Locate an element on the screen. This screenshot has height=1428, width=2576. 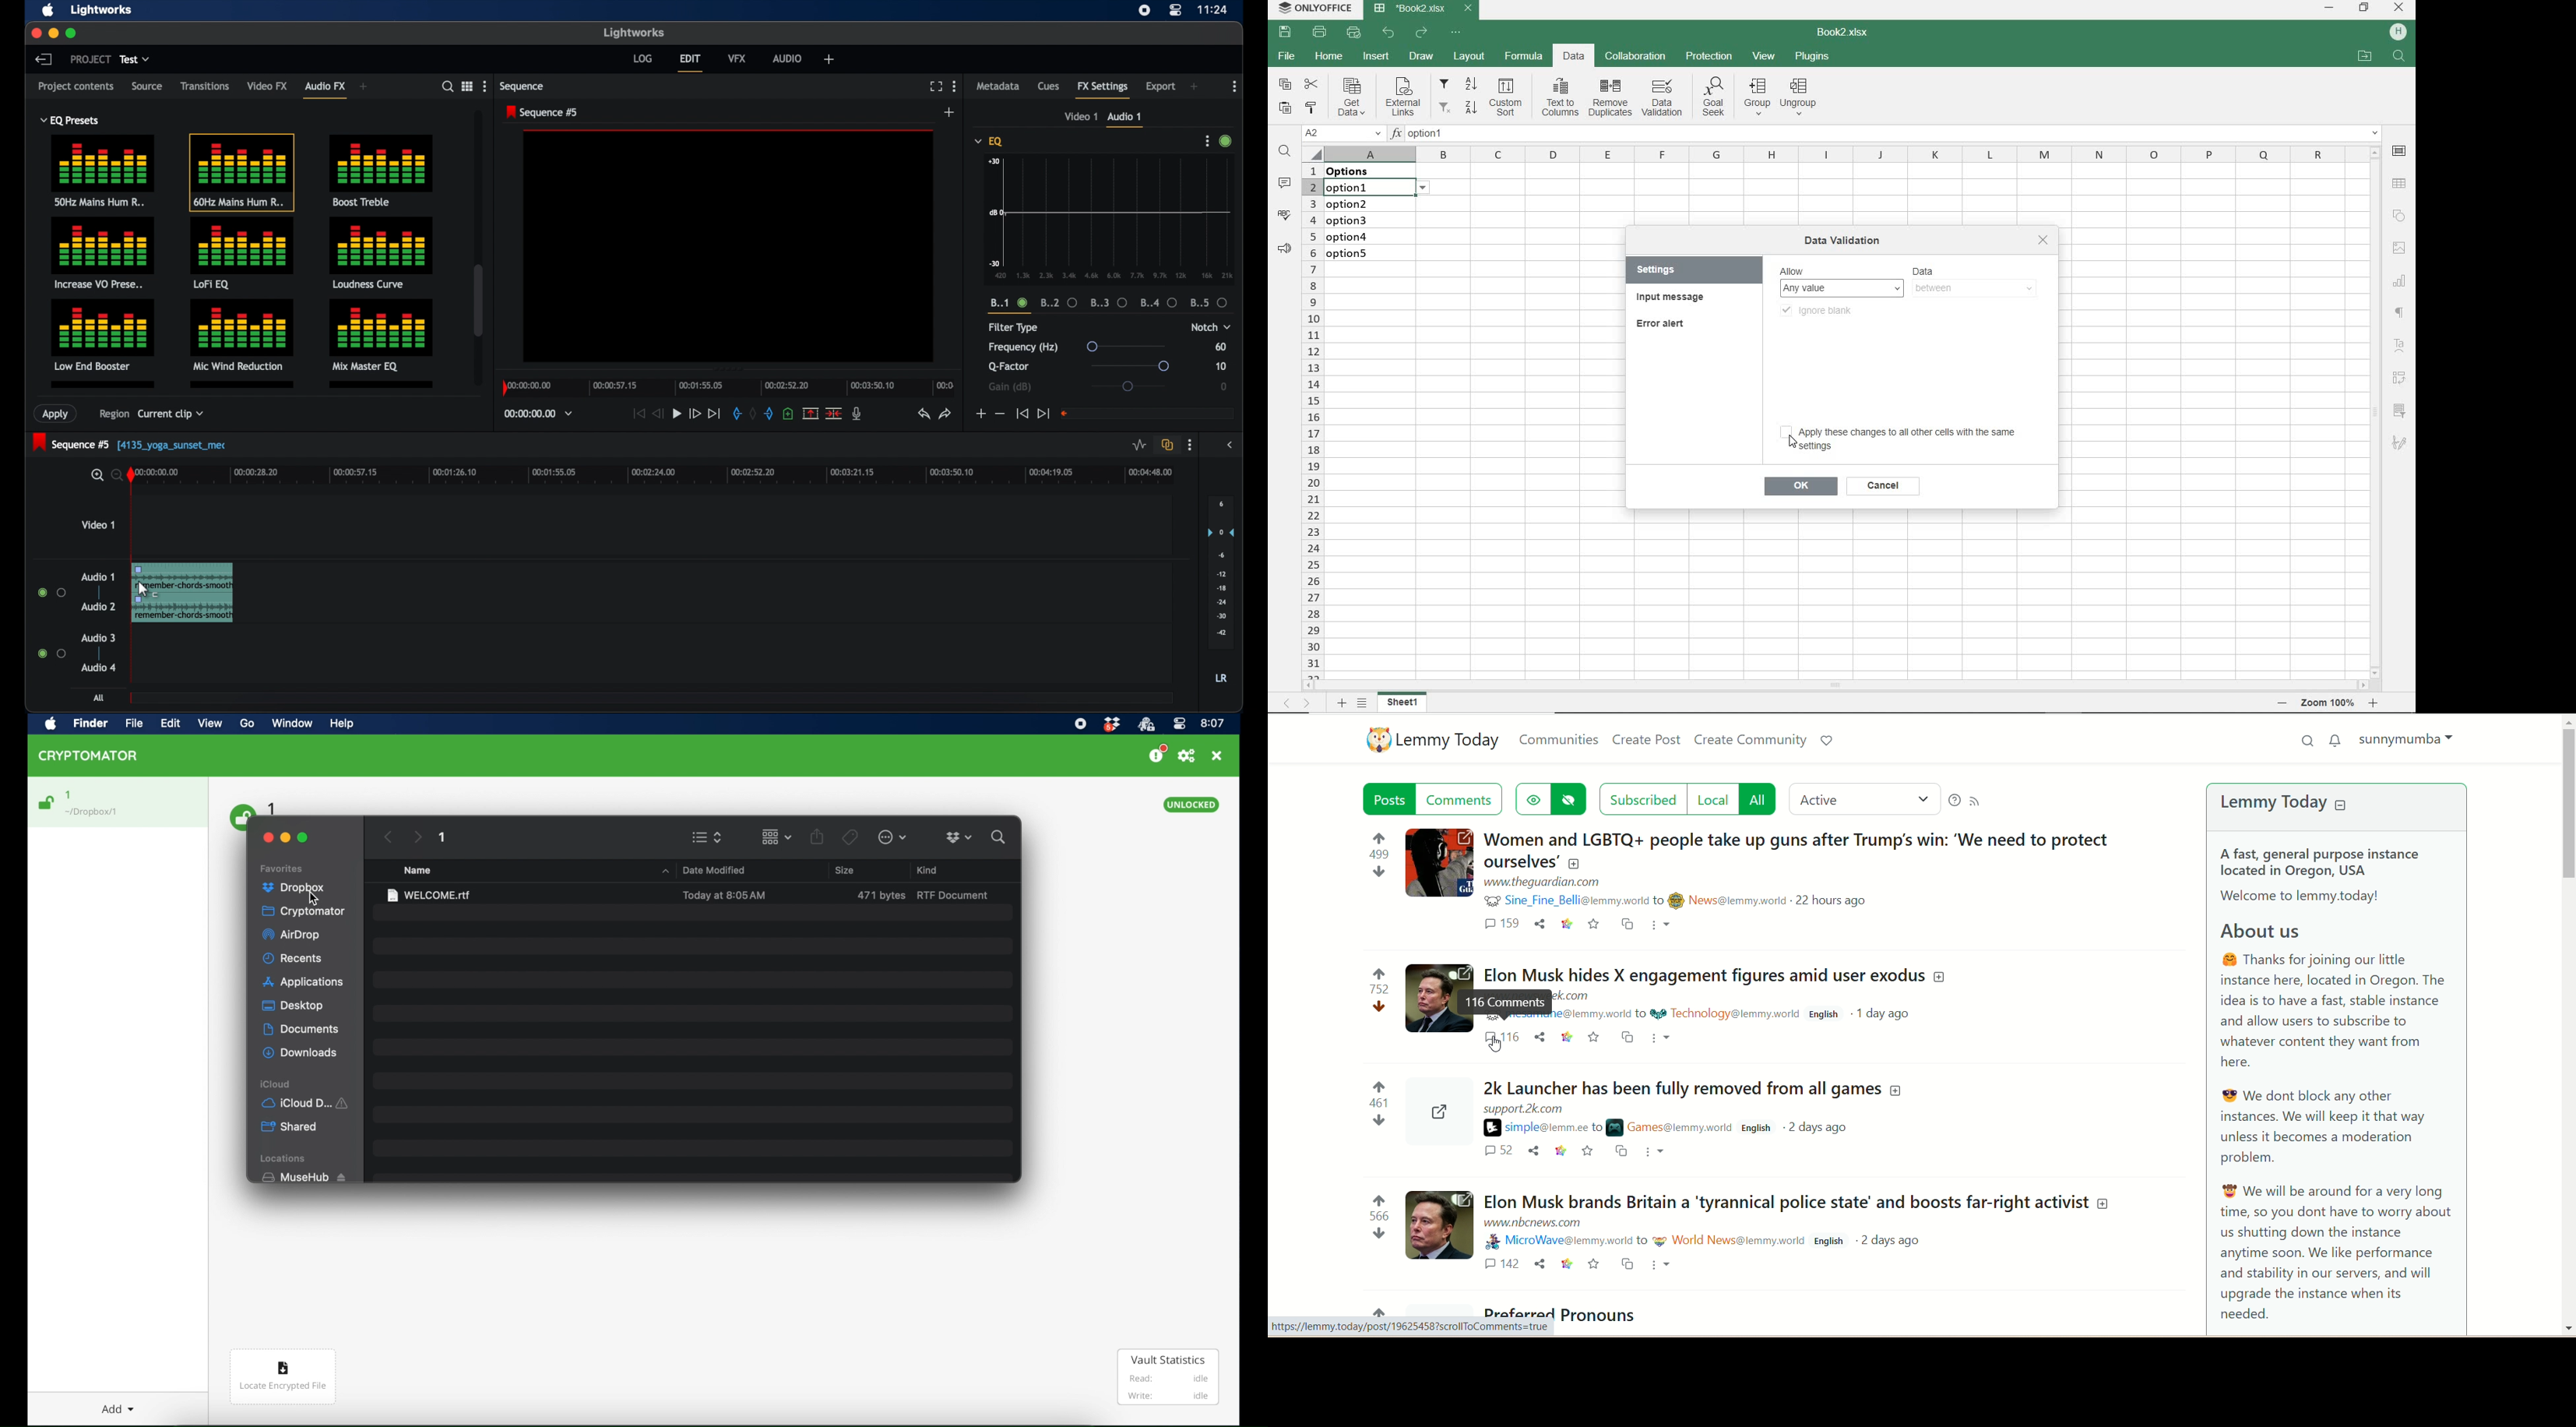
INSERT is located at coordinates (1376, 57).